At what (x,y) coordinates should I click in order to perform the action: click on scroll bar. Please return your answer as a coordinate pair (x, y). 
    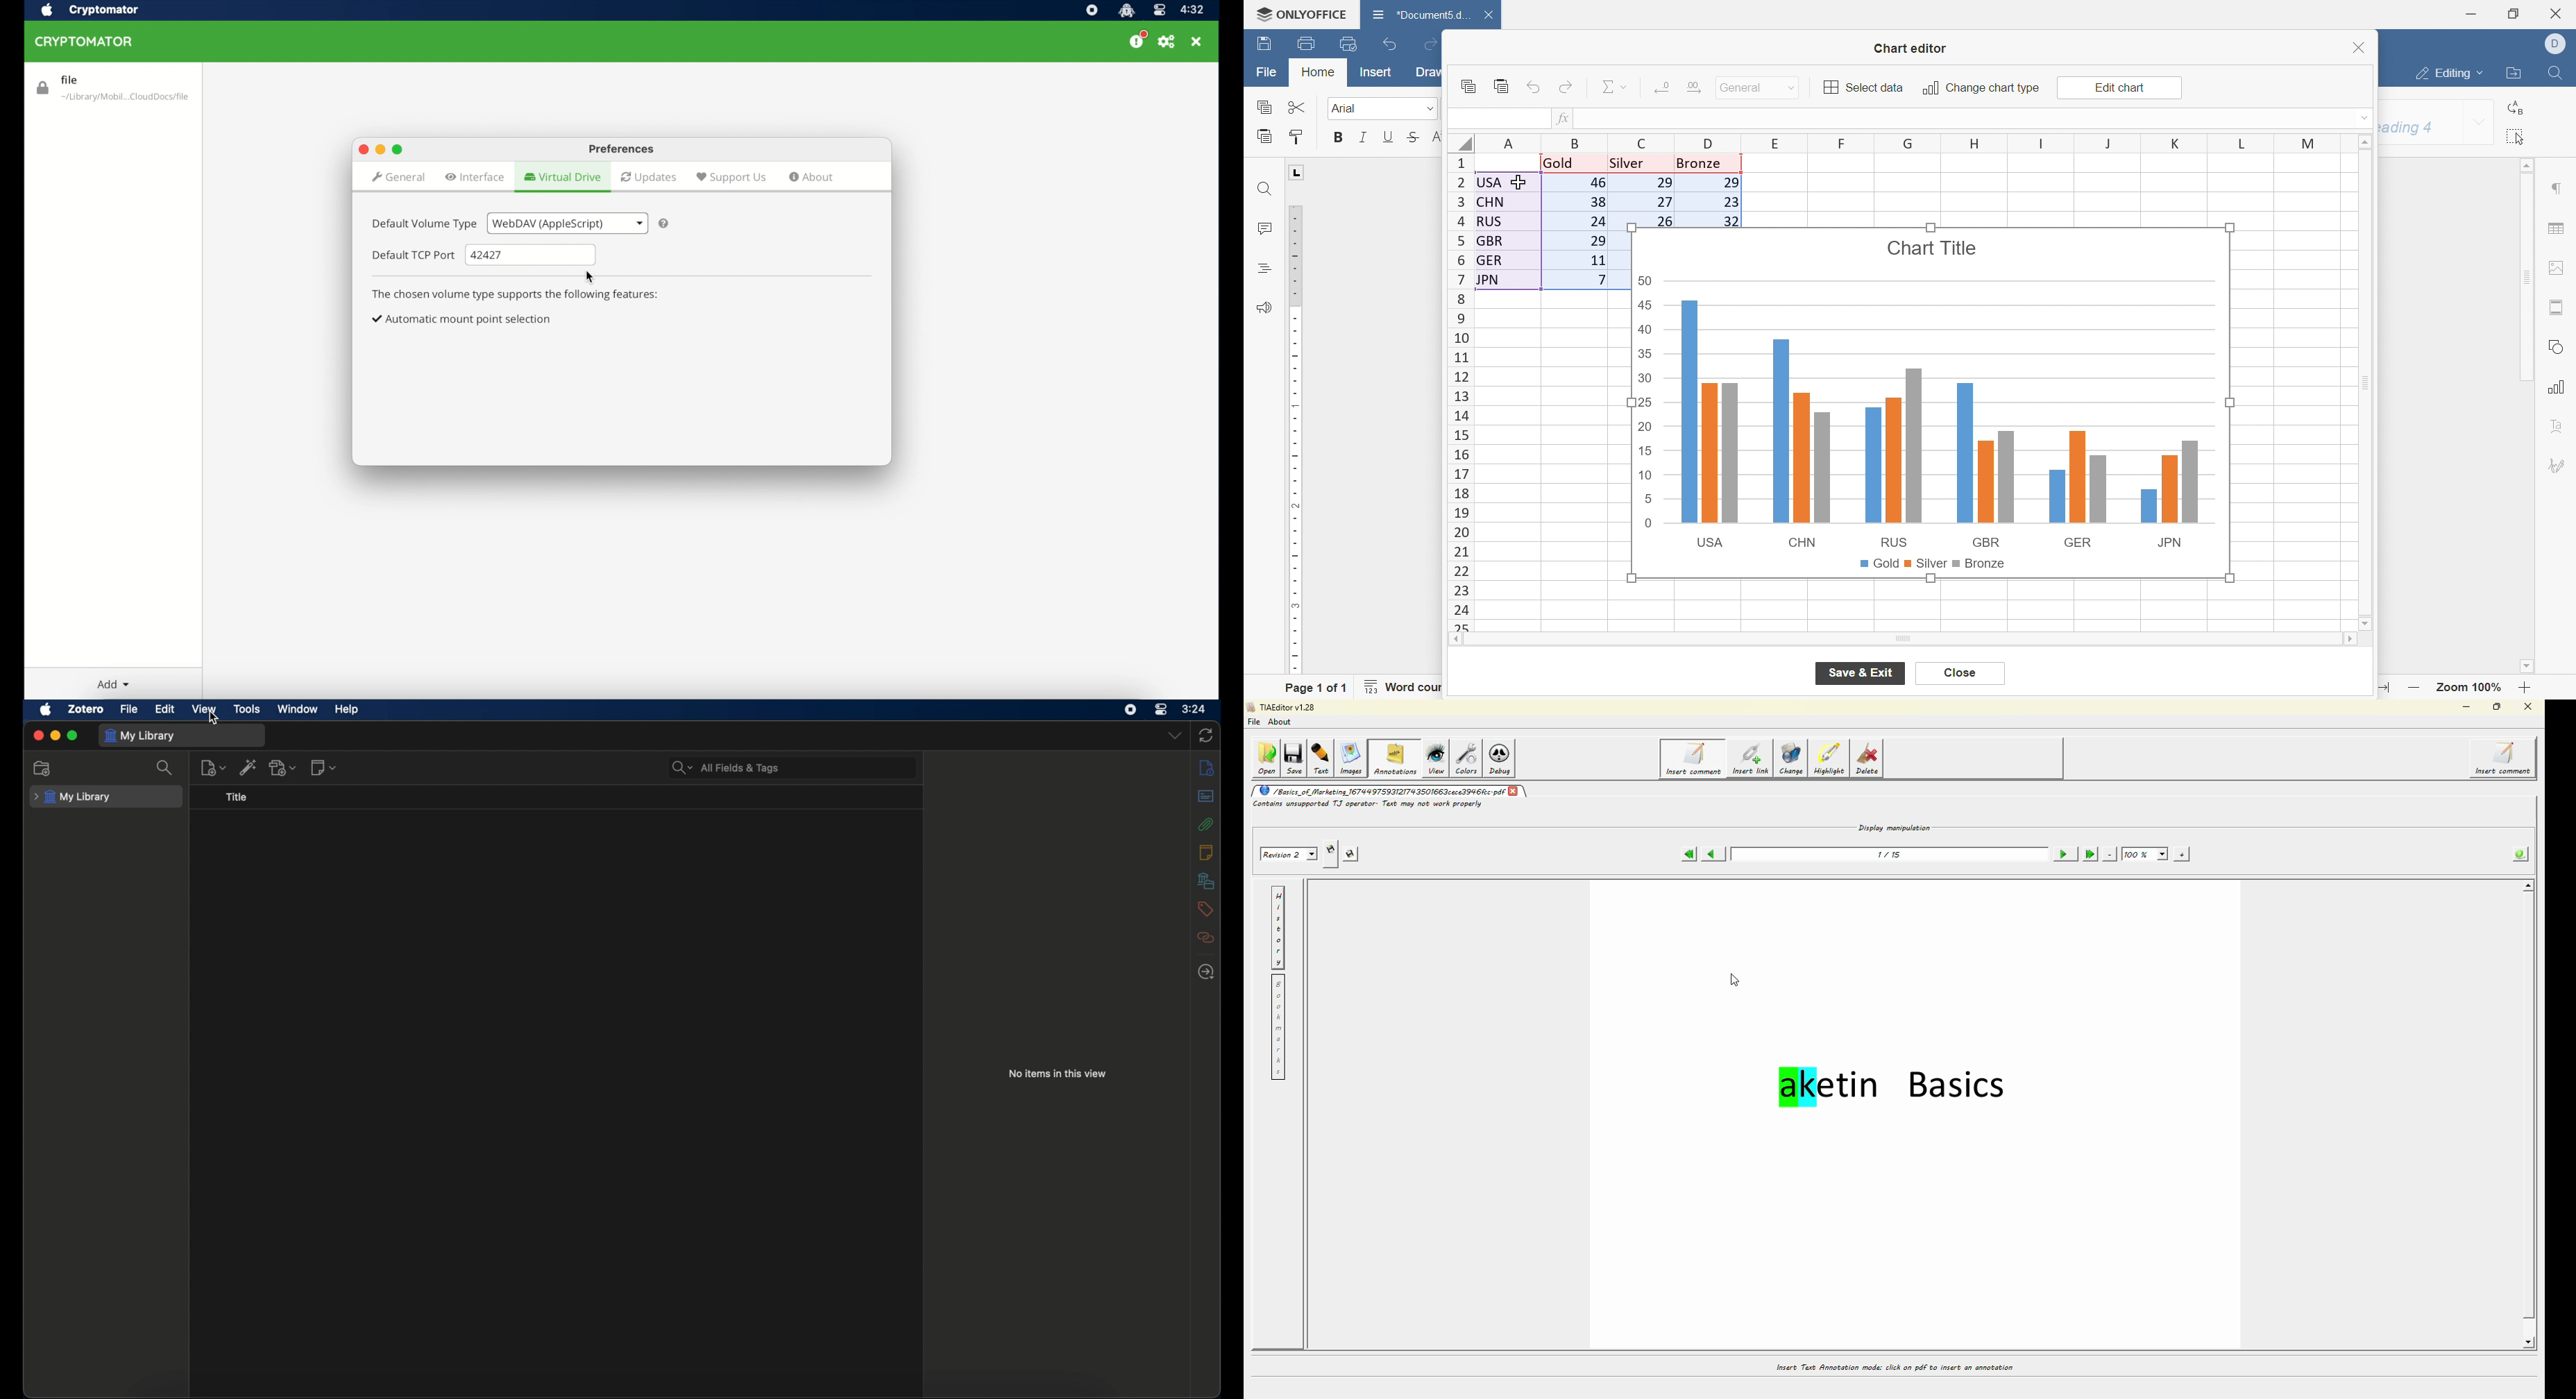
    Looking at the image, I should click on (2362, 383).